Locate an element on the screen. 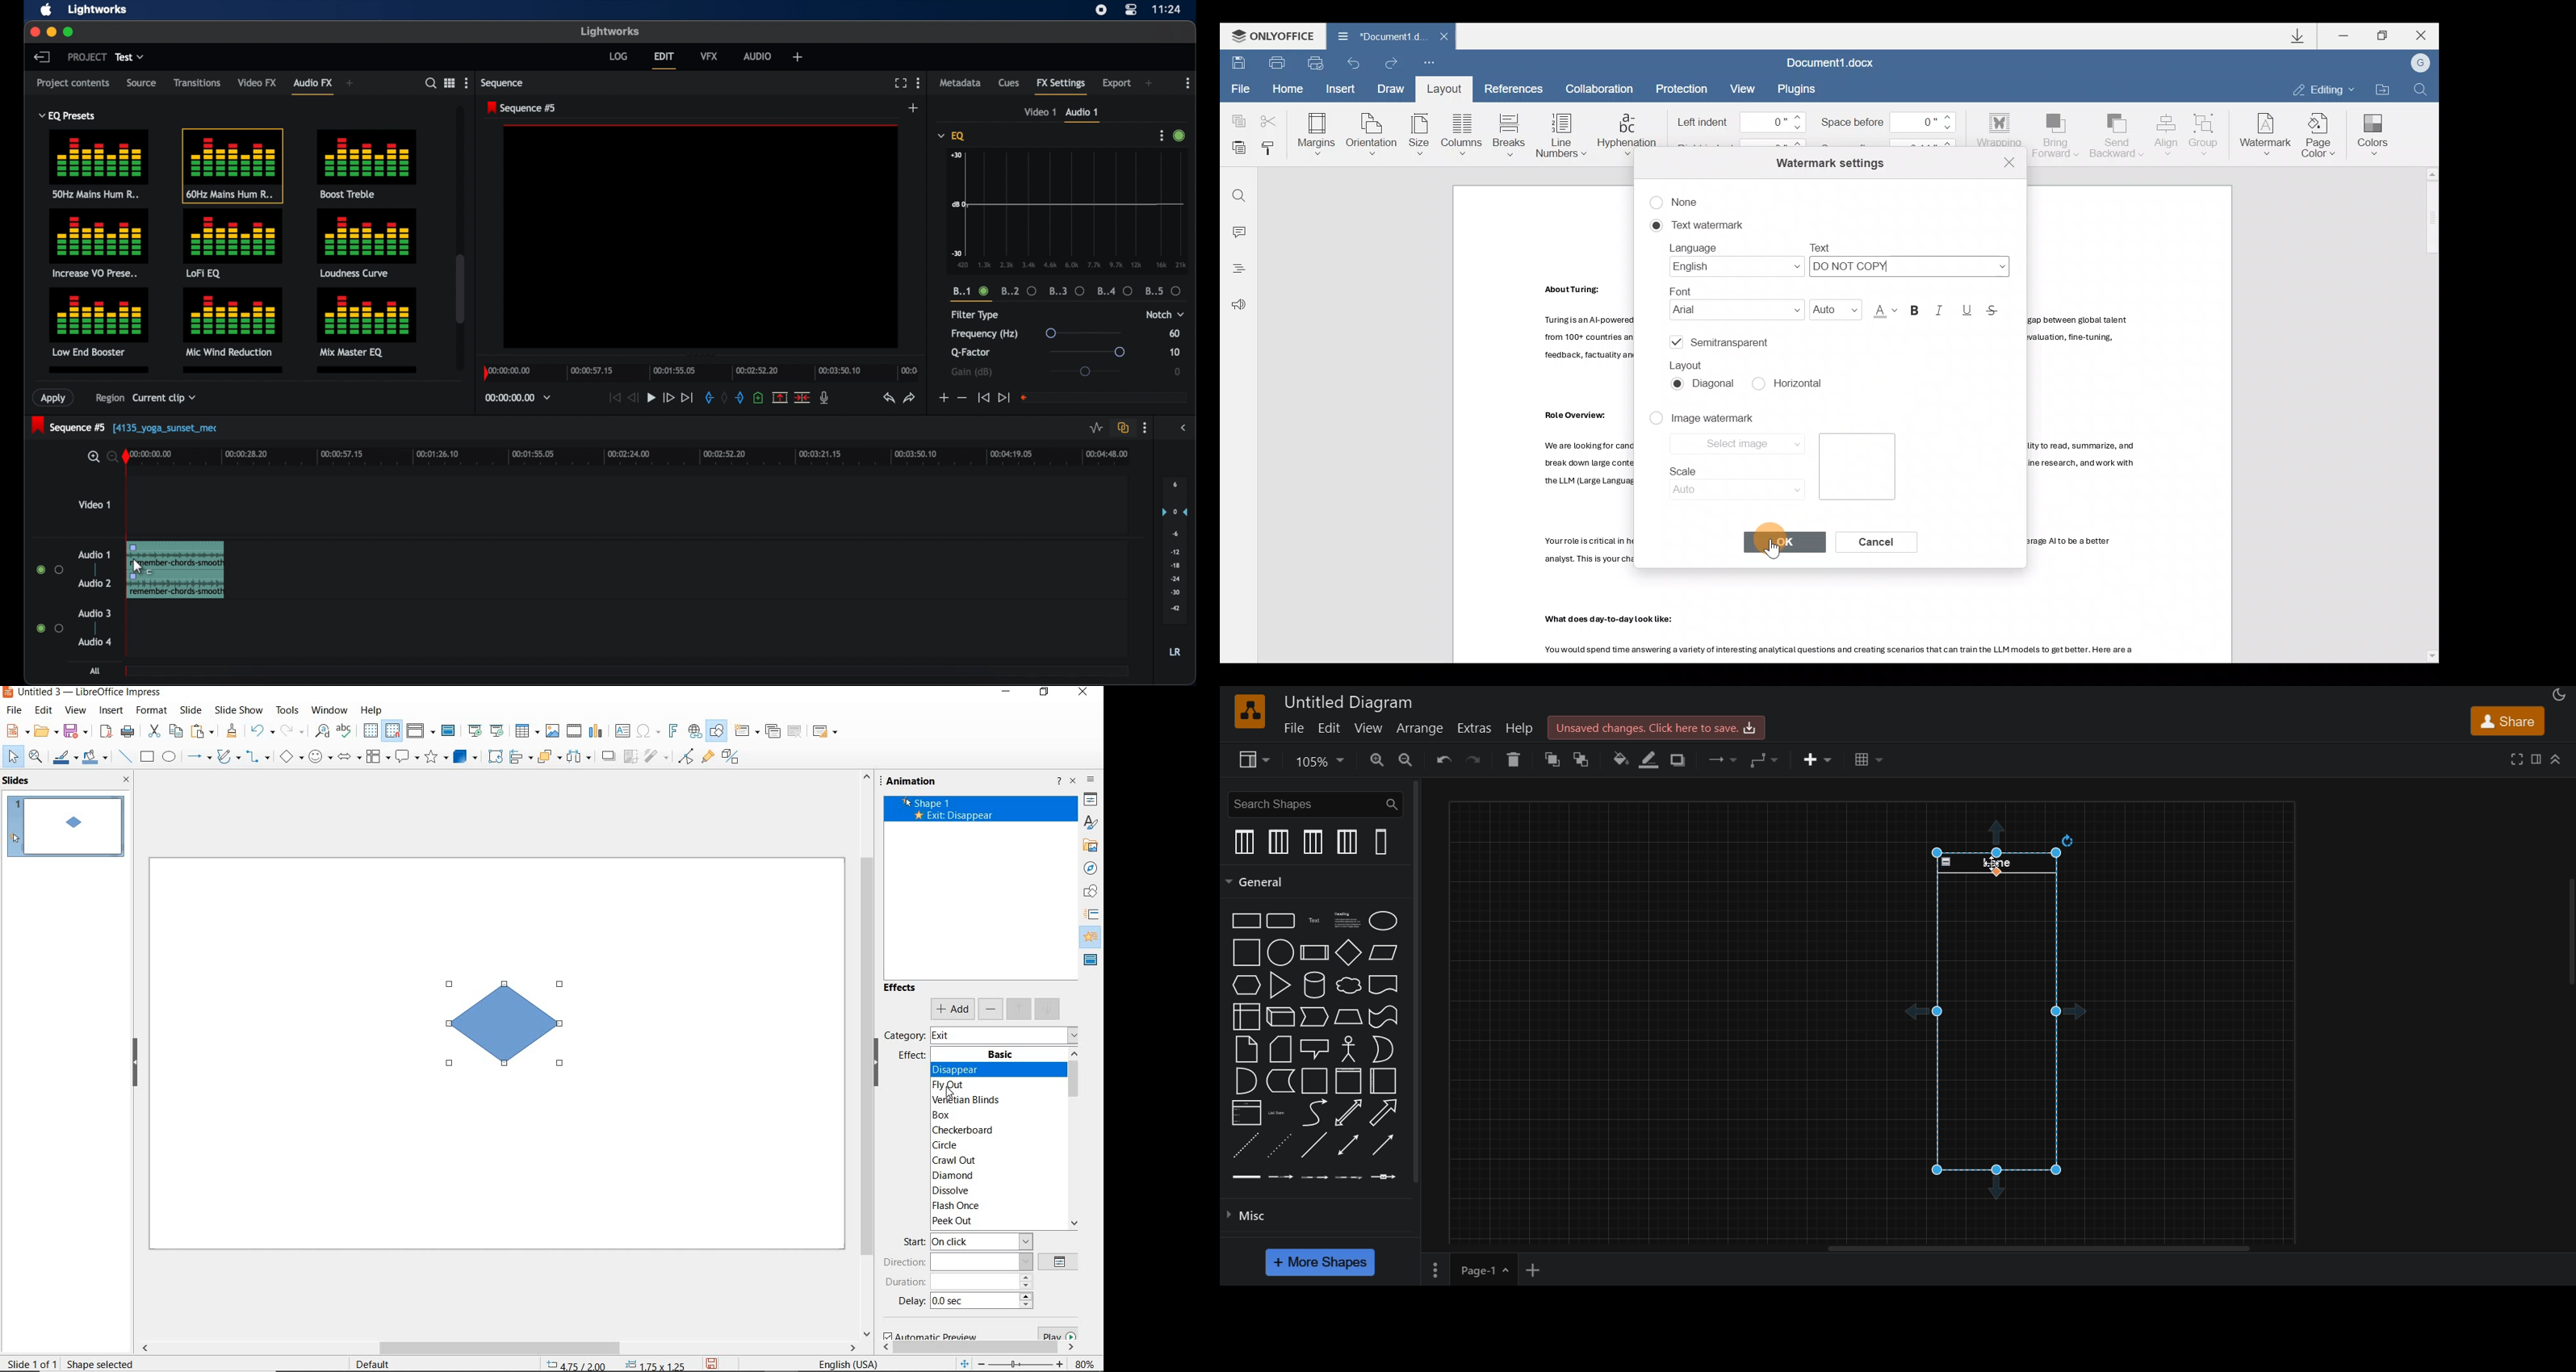 The height and width of the screenshot is (1372, 2576). close is located at coordinates (128, 781).